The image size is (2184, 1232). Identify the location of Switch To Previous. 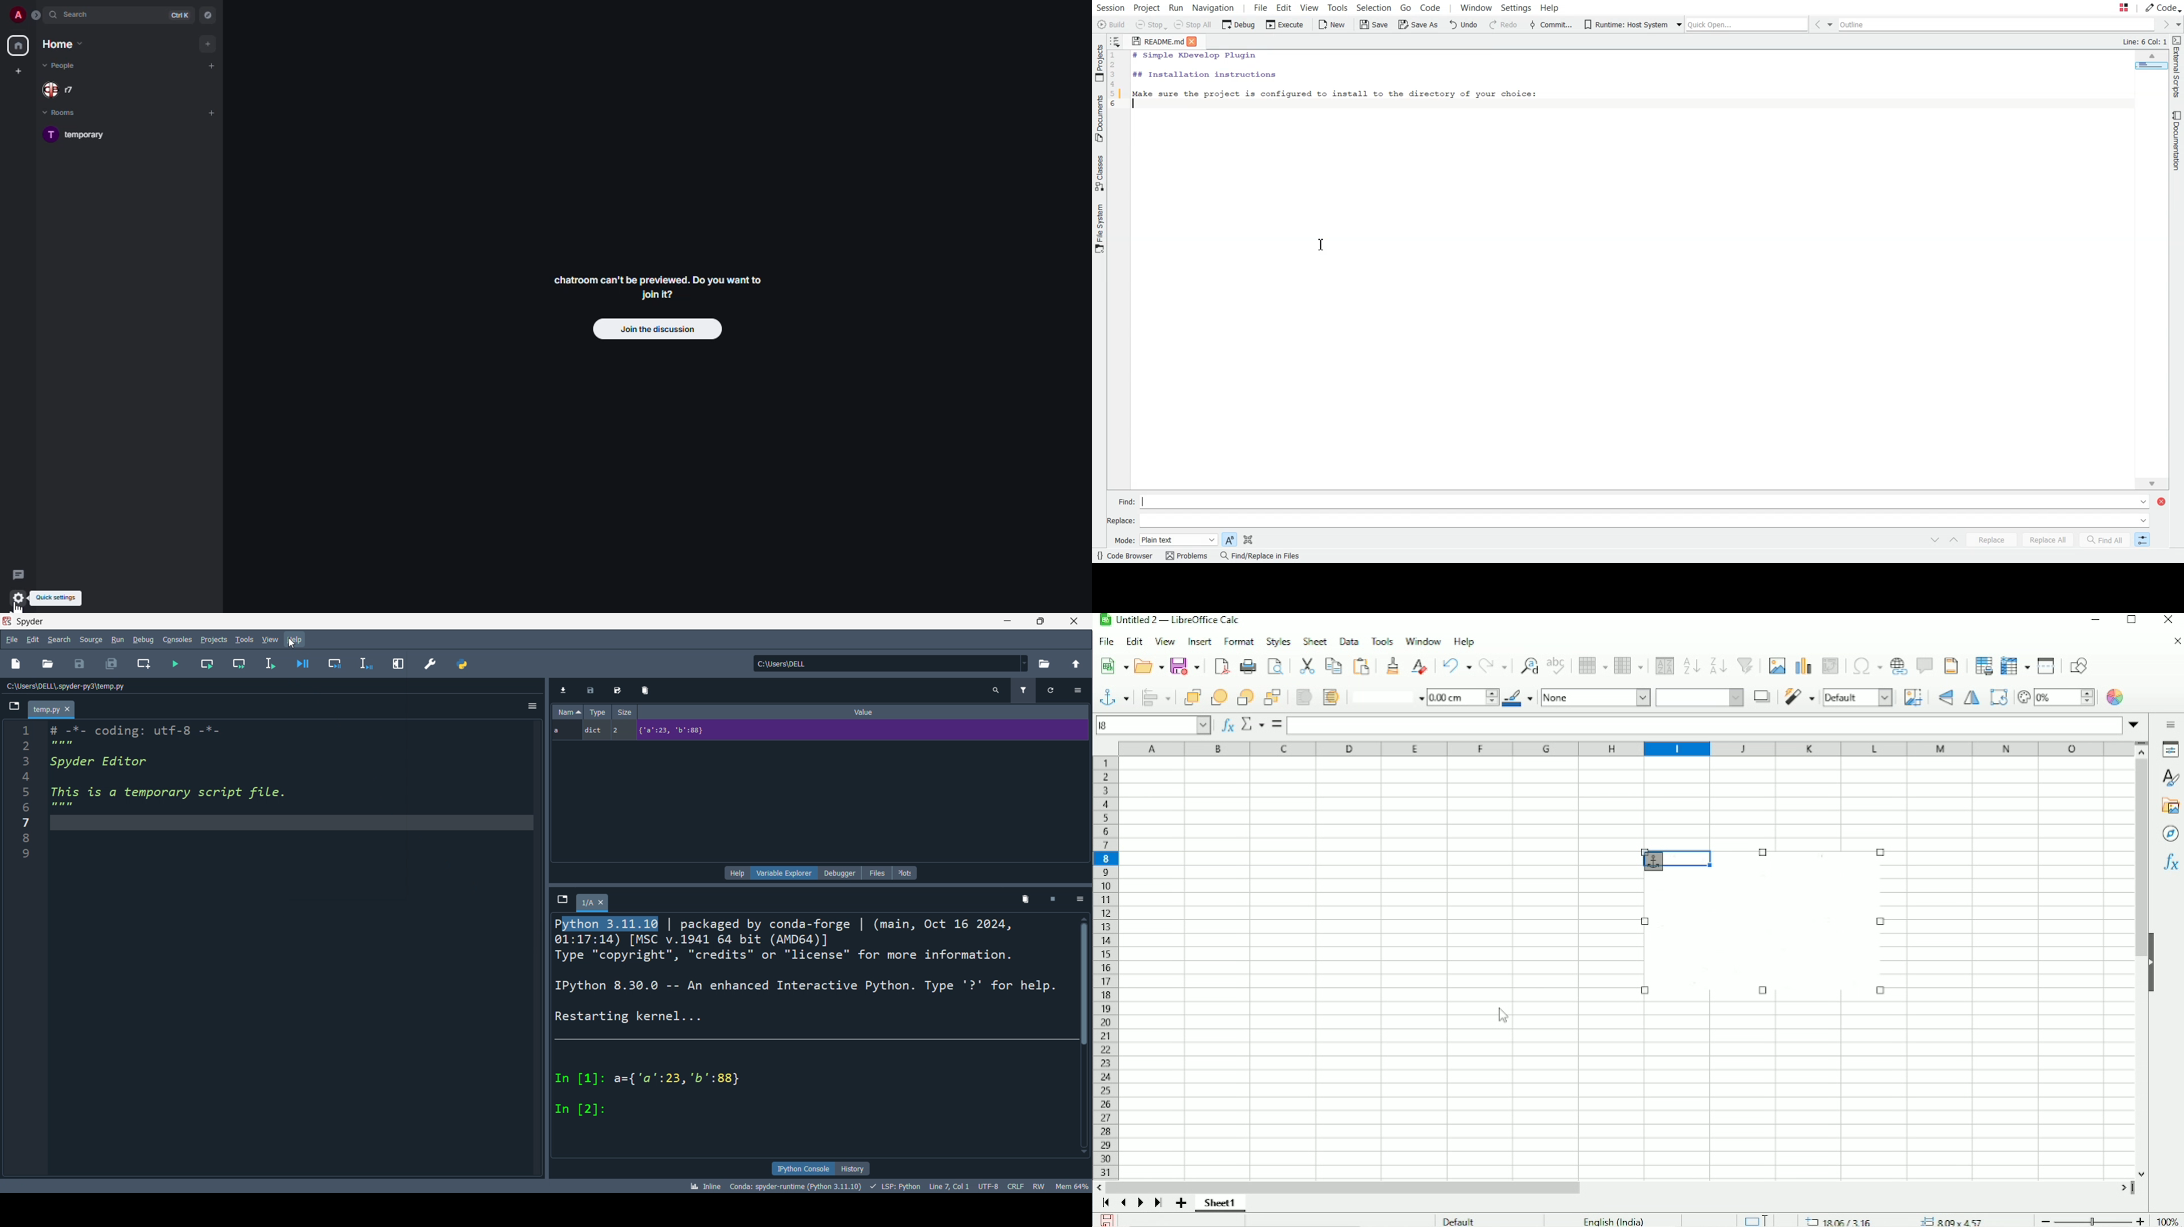
(1953, 541).